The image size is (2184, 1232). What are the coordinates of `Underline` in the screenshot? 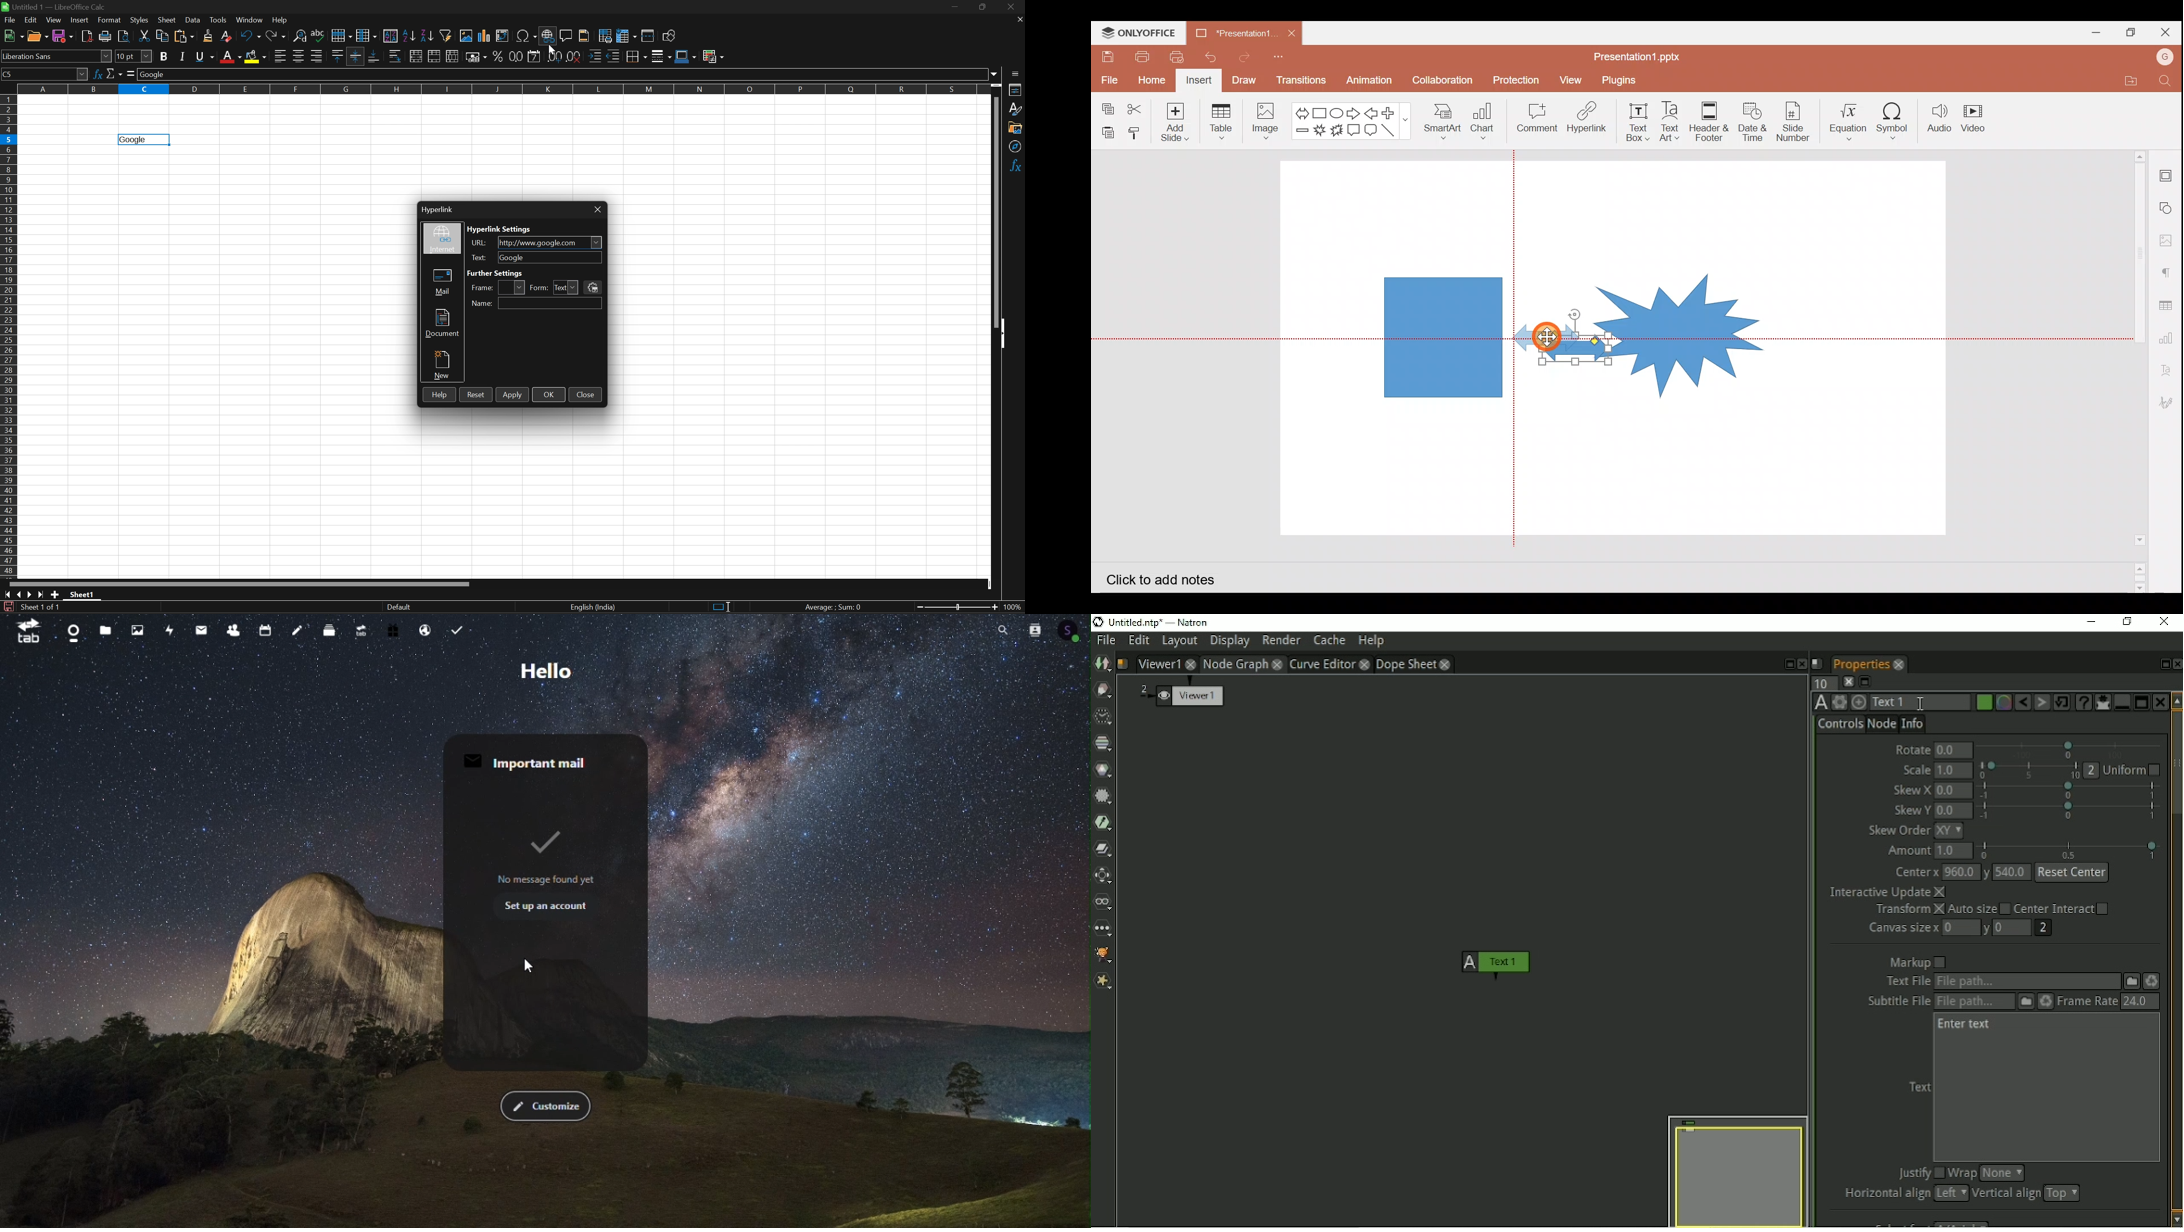 It's located at (206, 56).